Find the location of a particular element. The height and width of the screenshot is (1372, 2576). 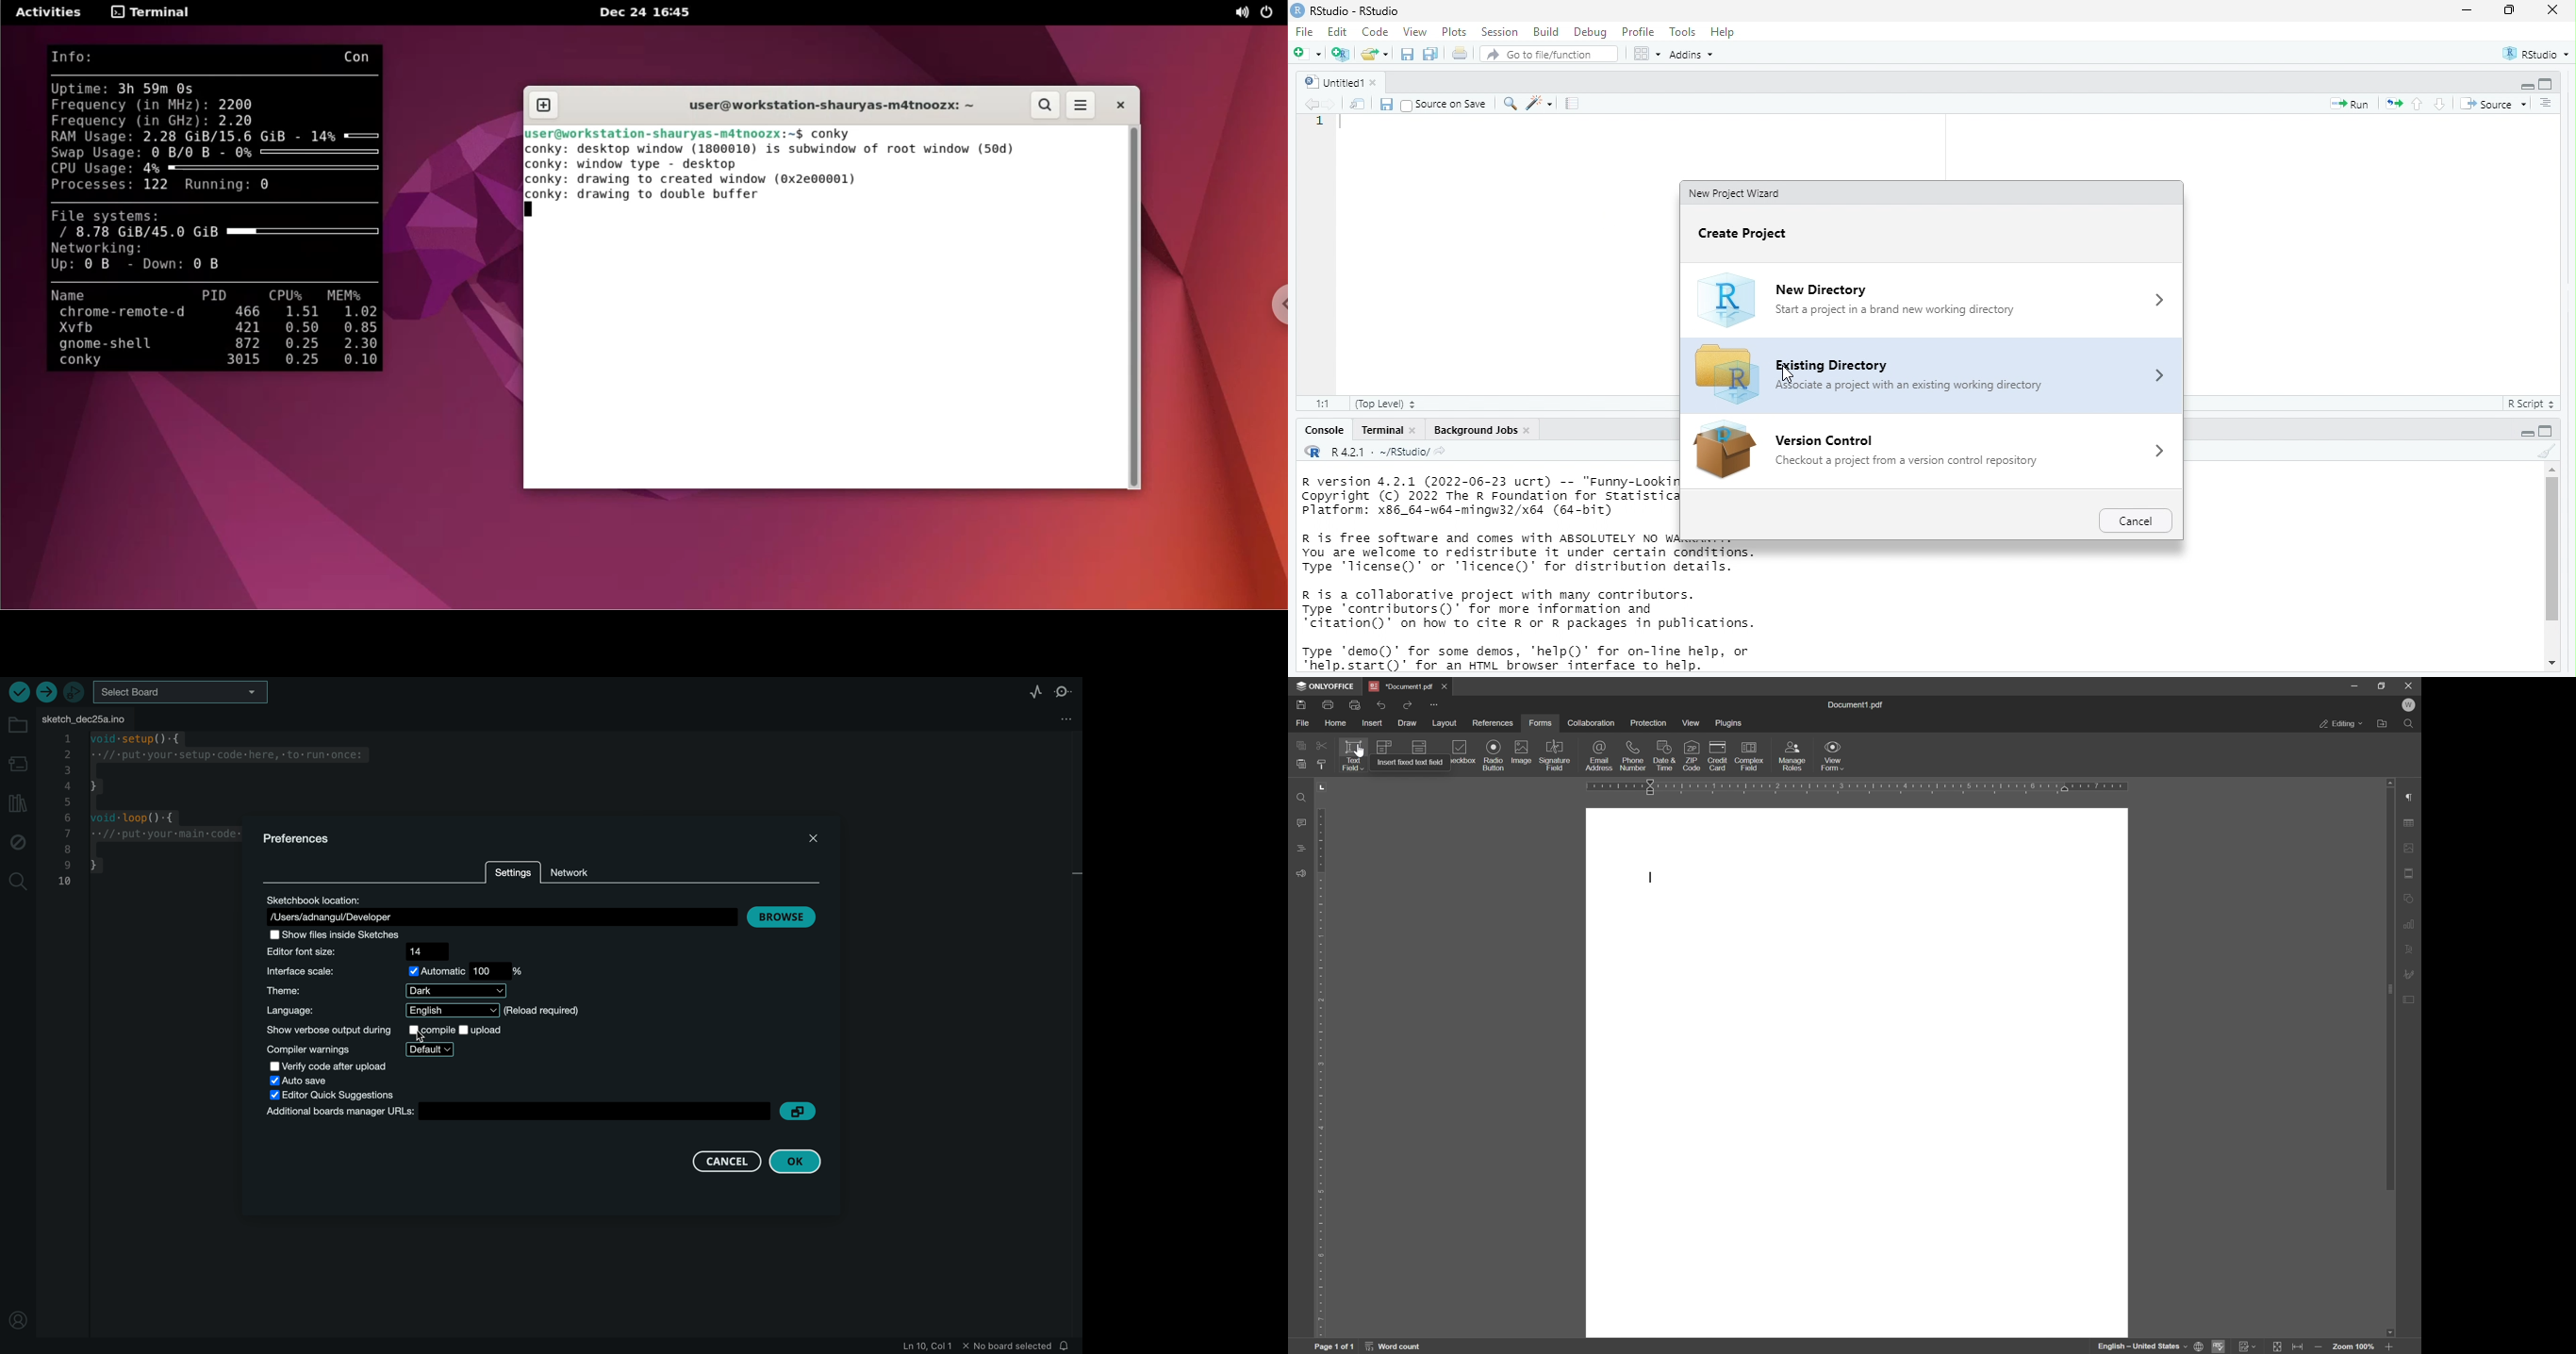

‘Checkout a project from a version control repository is located at coordinates (1907, 458).